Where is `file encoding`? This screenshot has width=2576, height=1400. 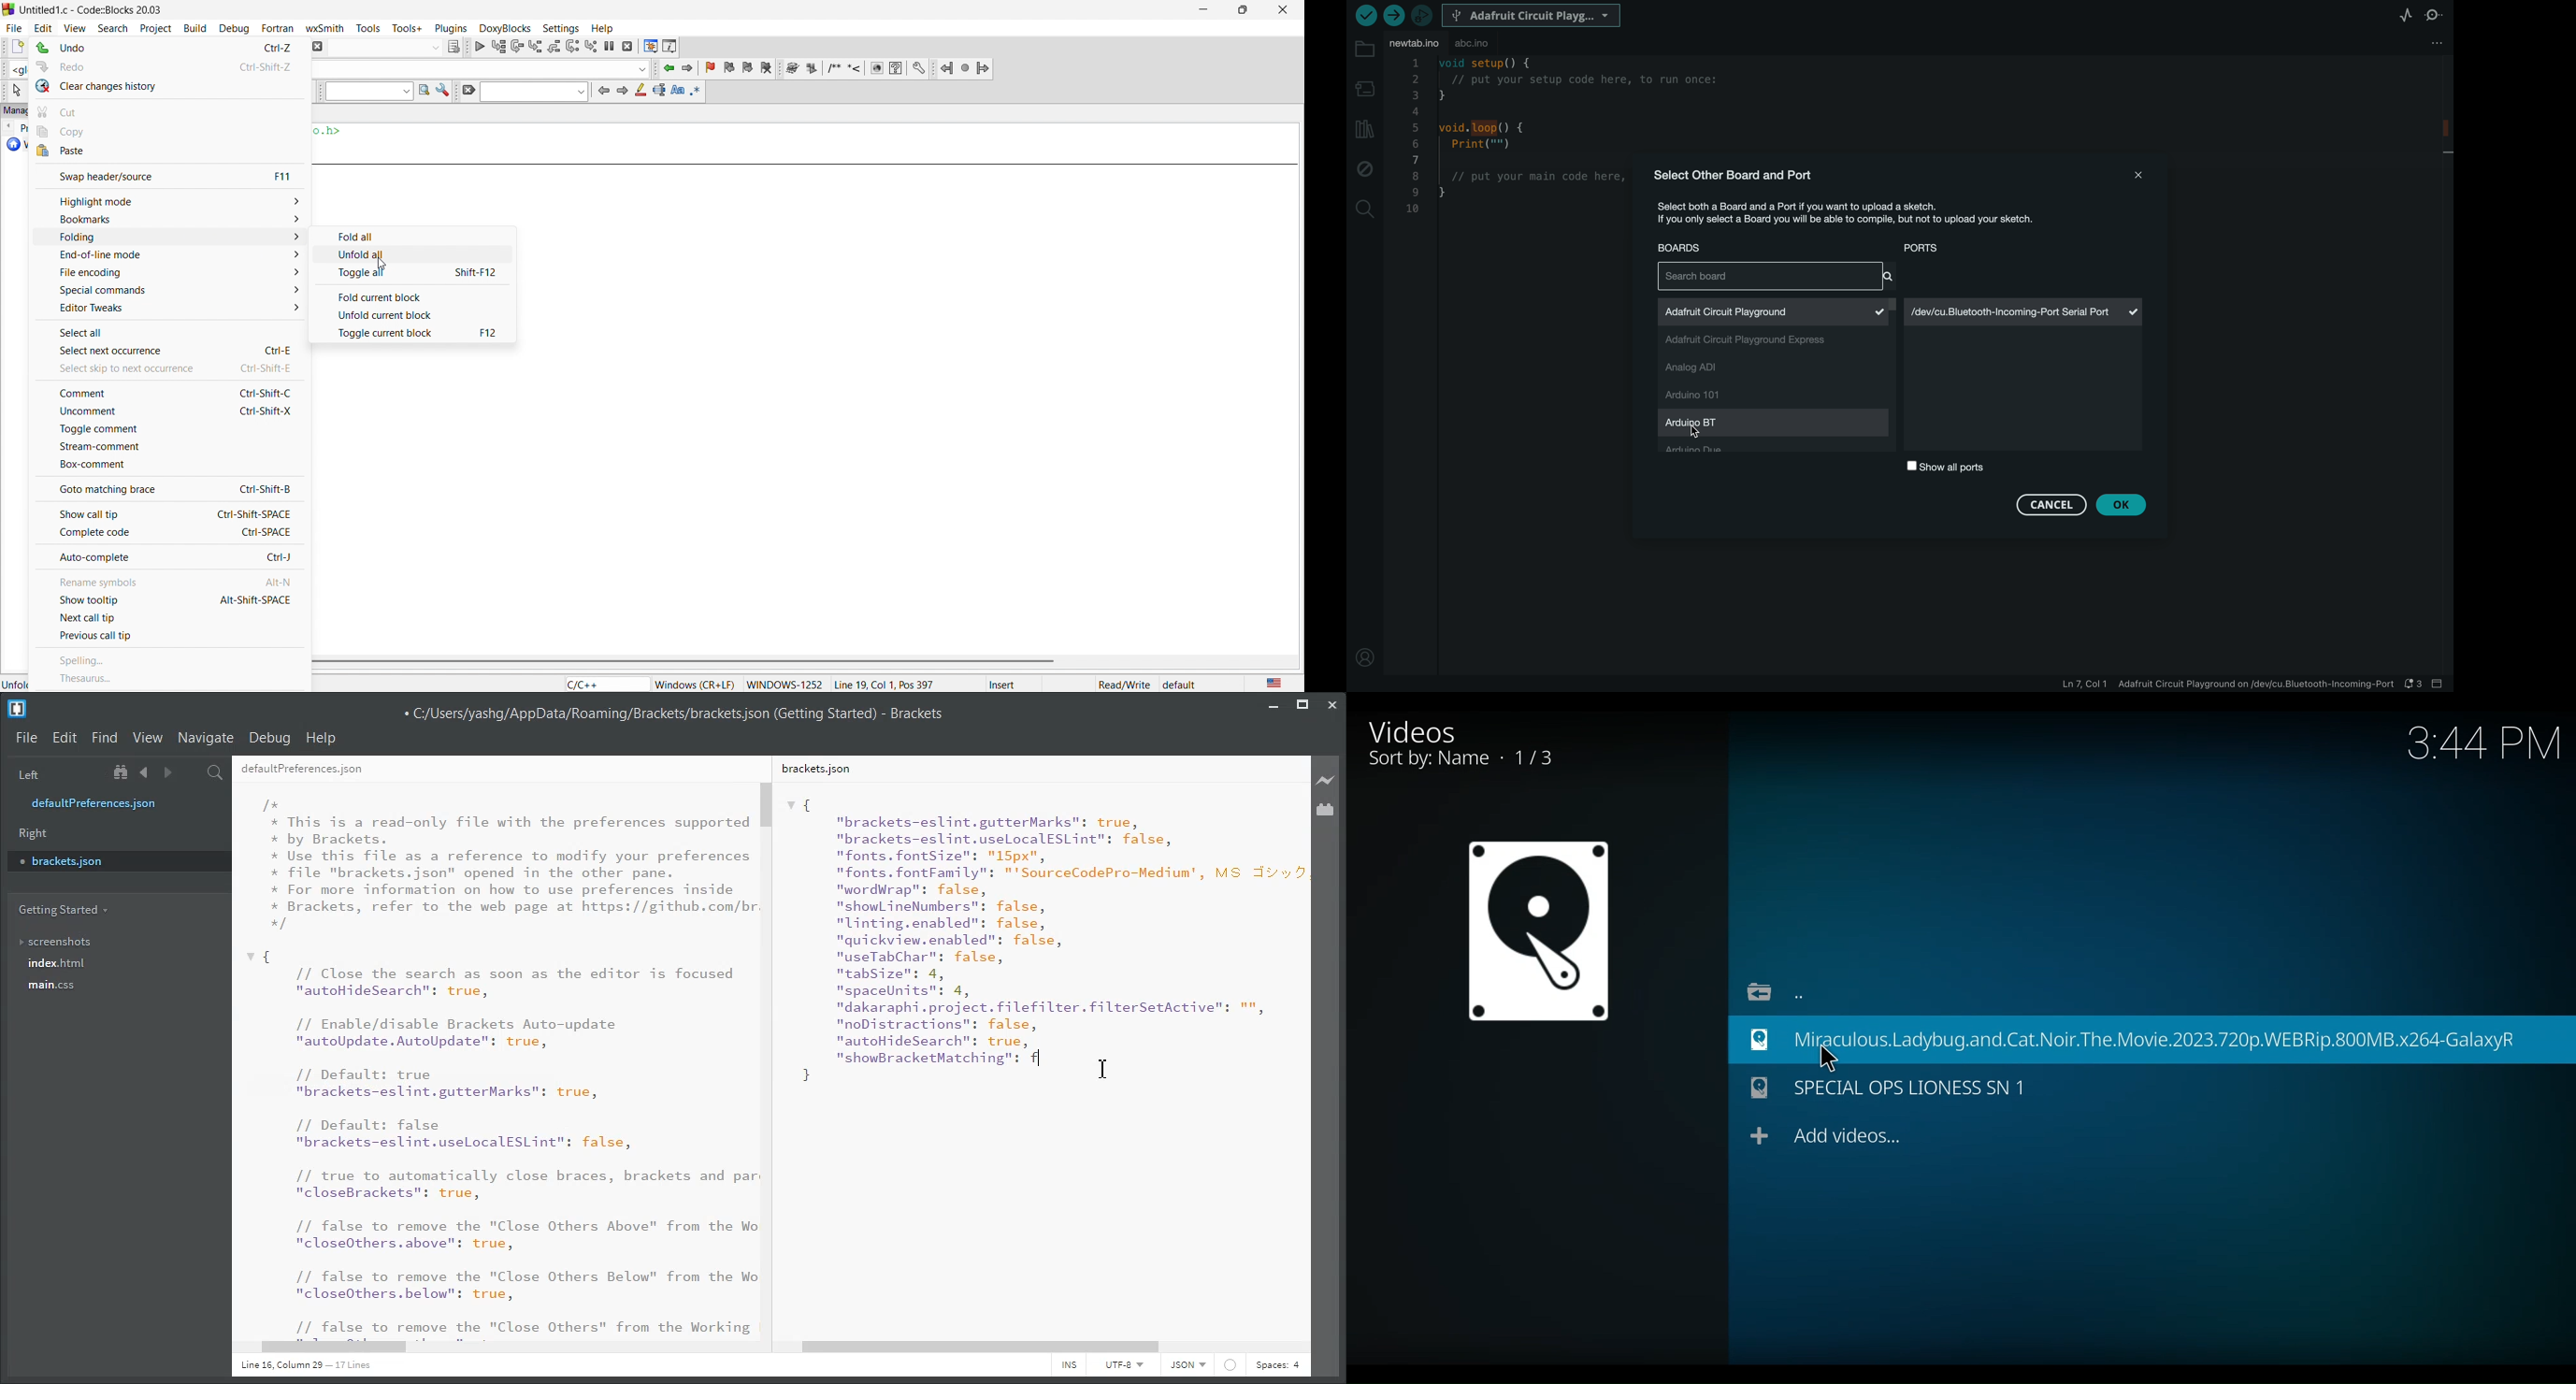 file encoding is located at coordinates (166, 273).